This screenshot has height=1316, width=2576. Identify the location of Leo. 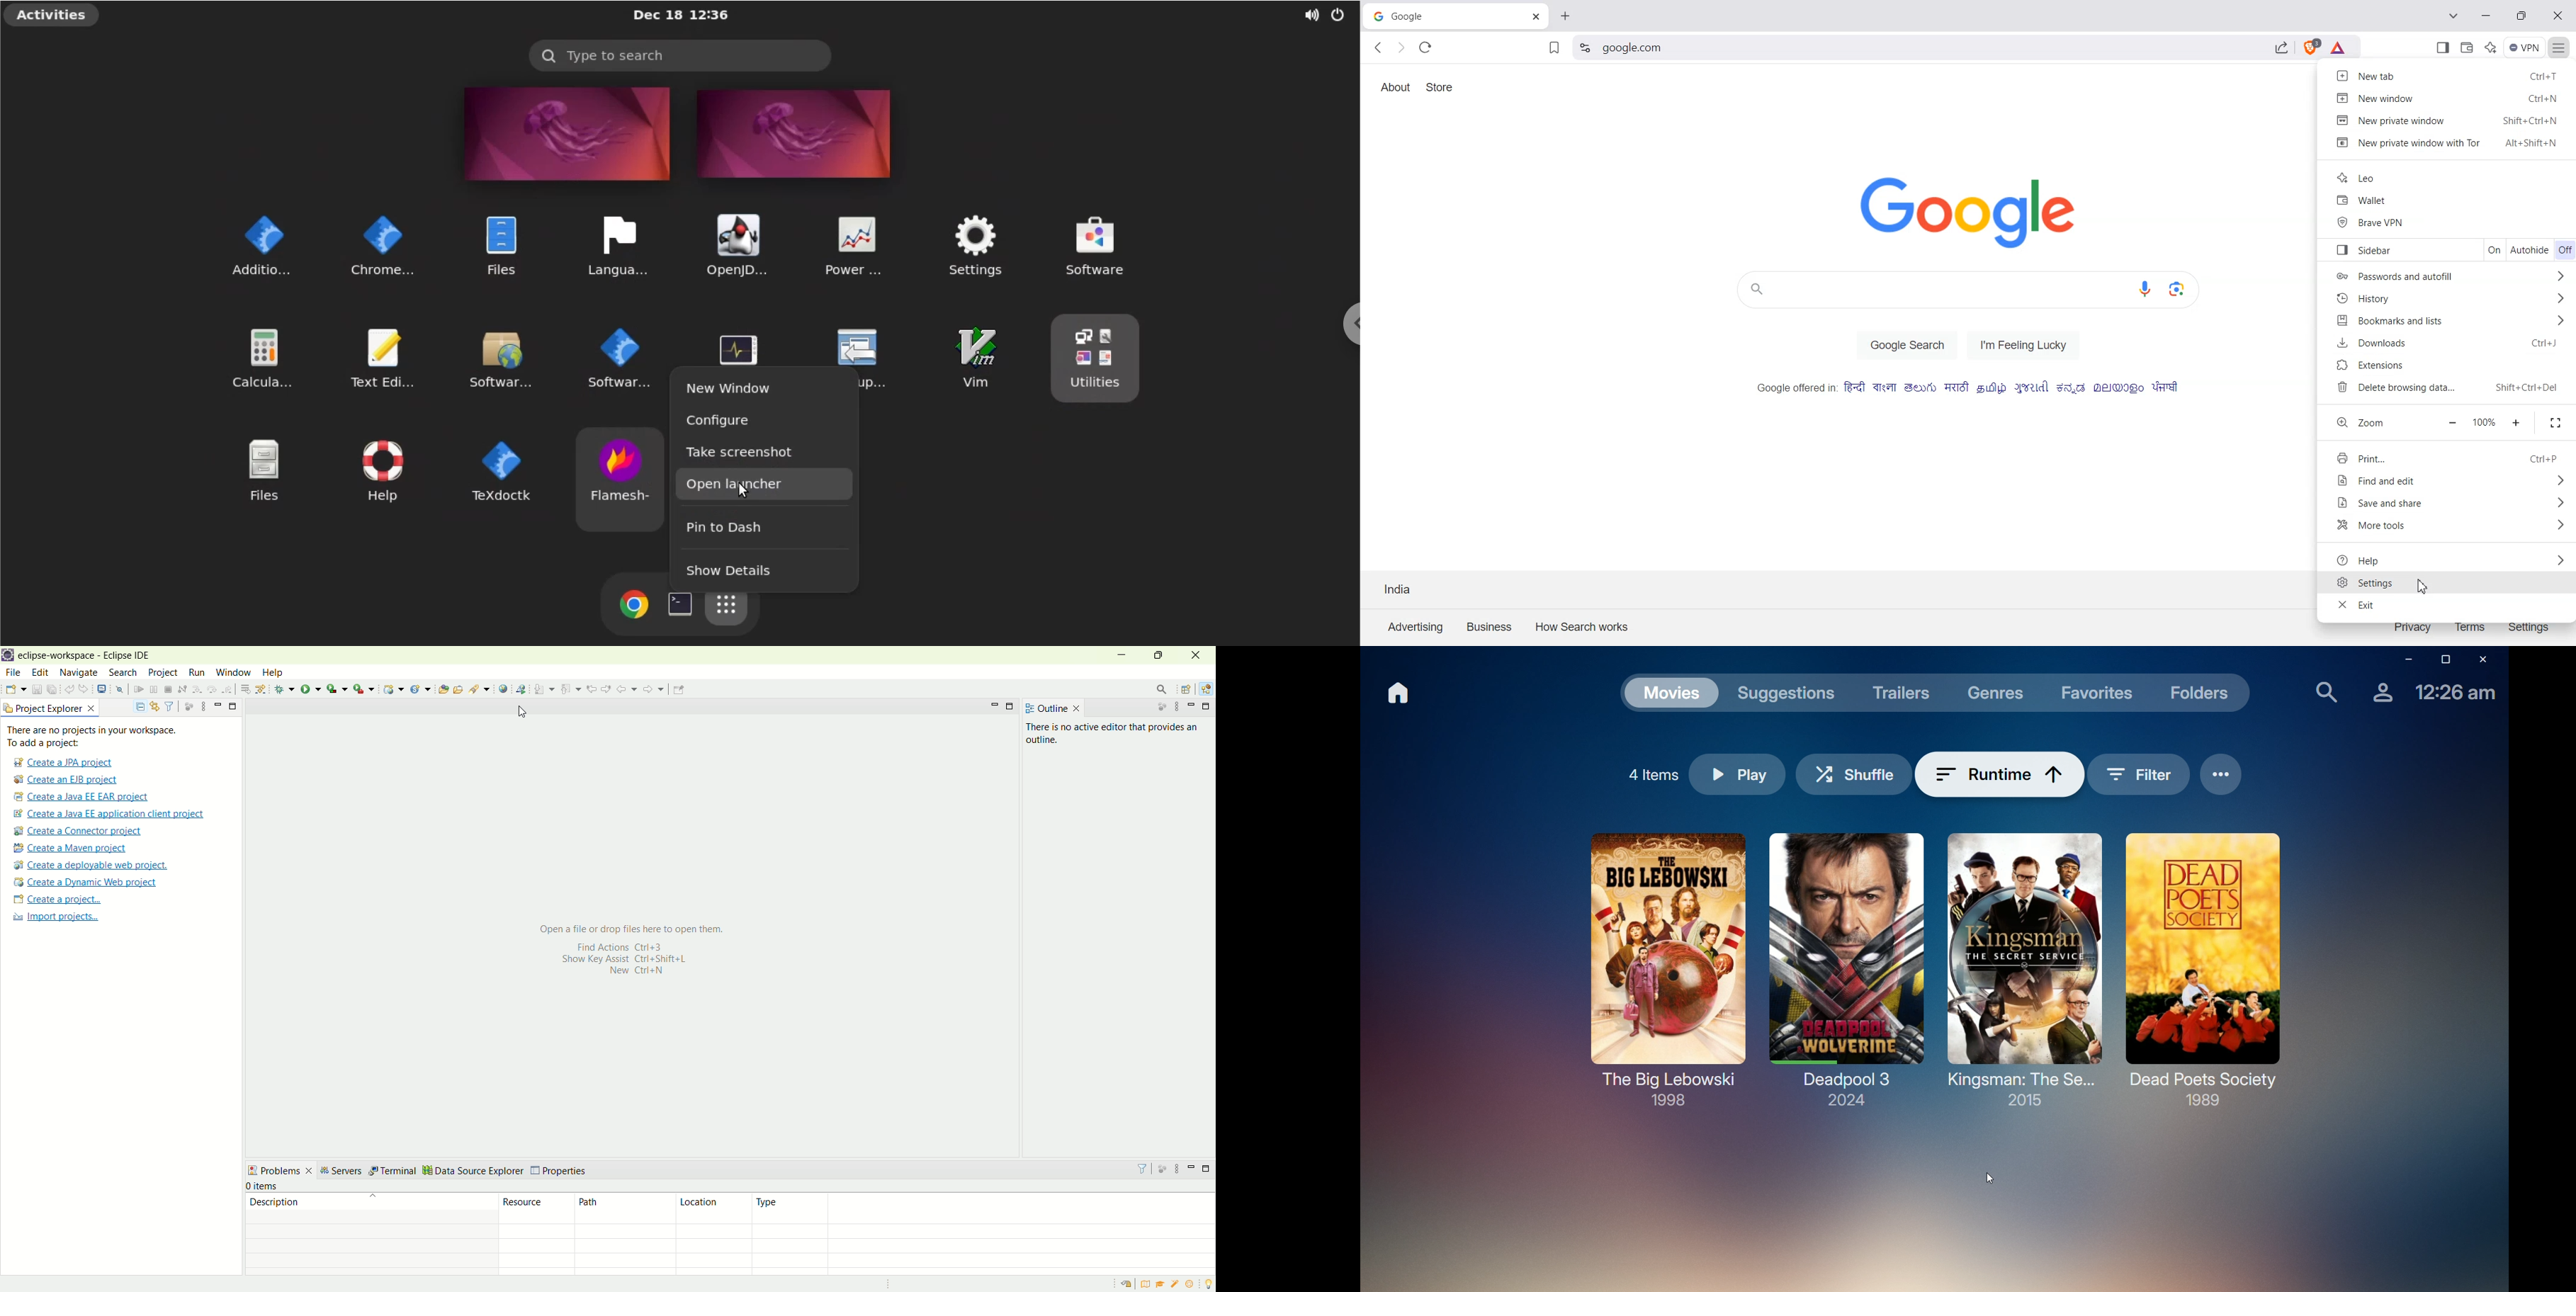
(2450, 177).